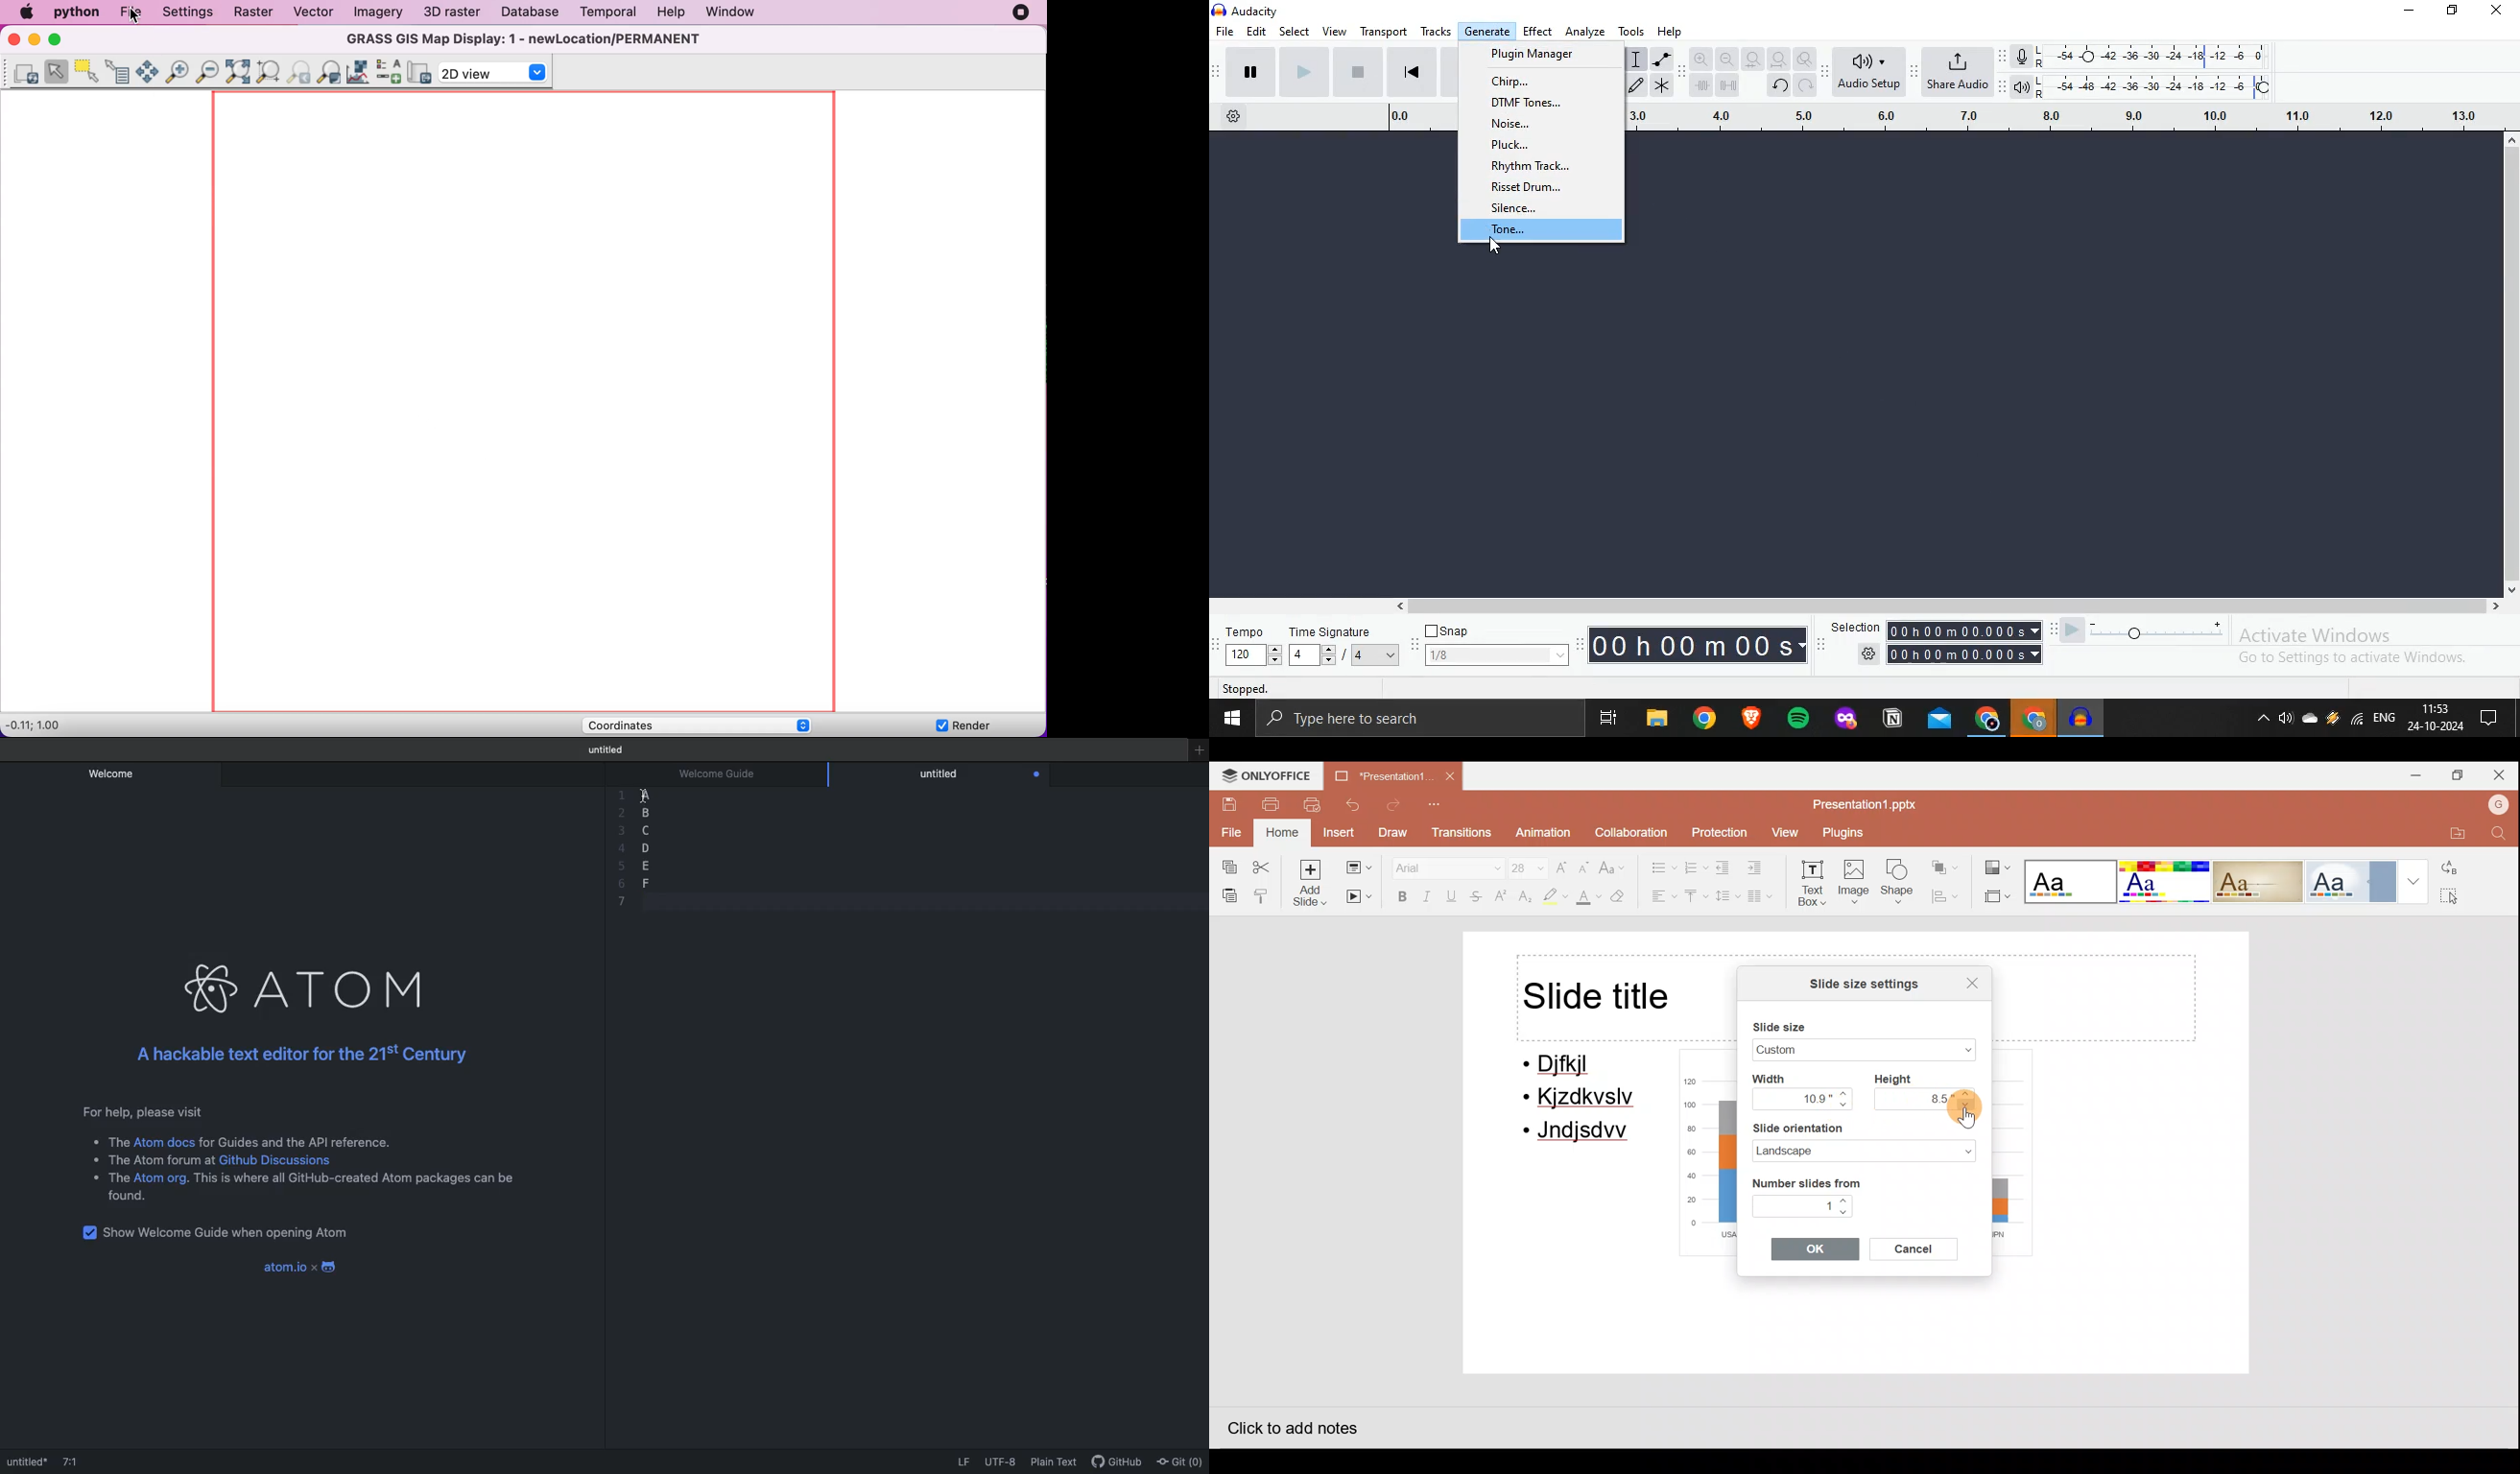 The height and width of the screenshot is (1484, 2520). I want to click on Highlight color, so click(1552, 897).